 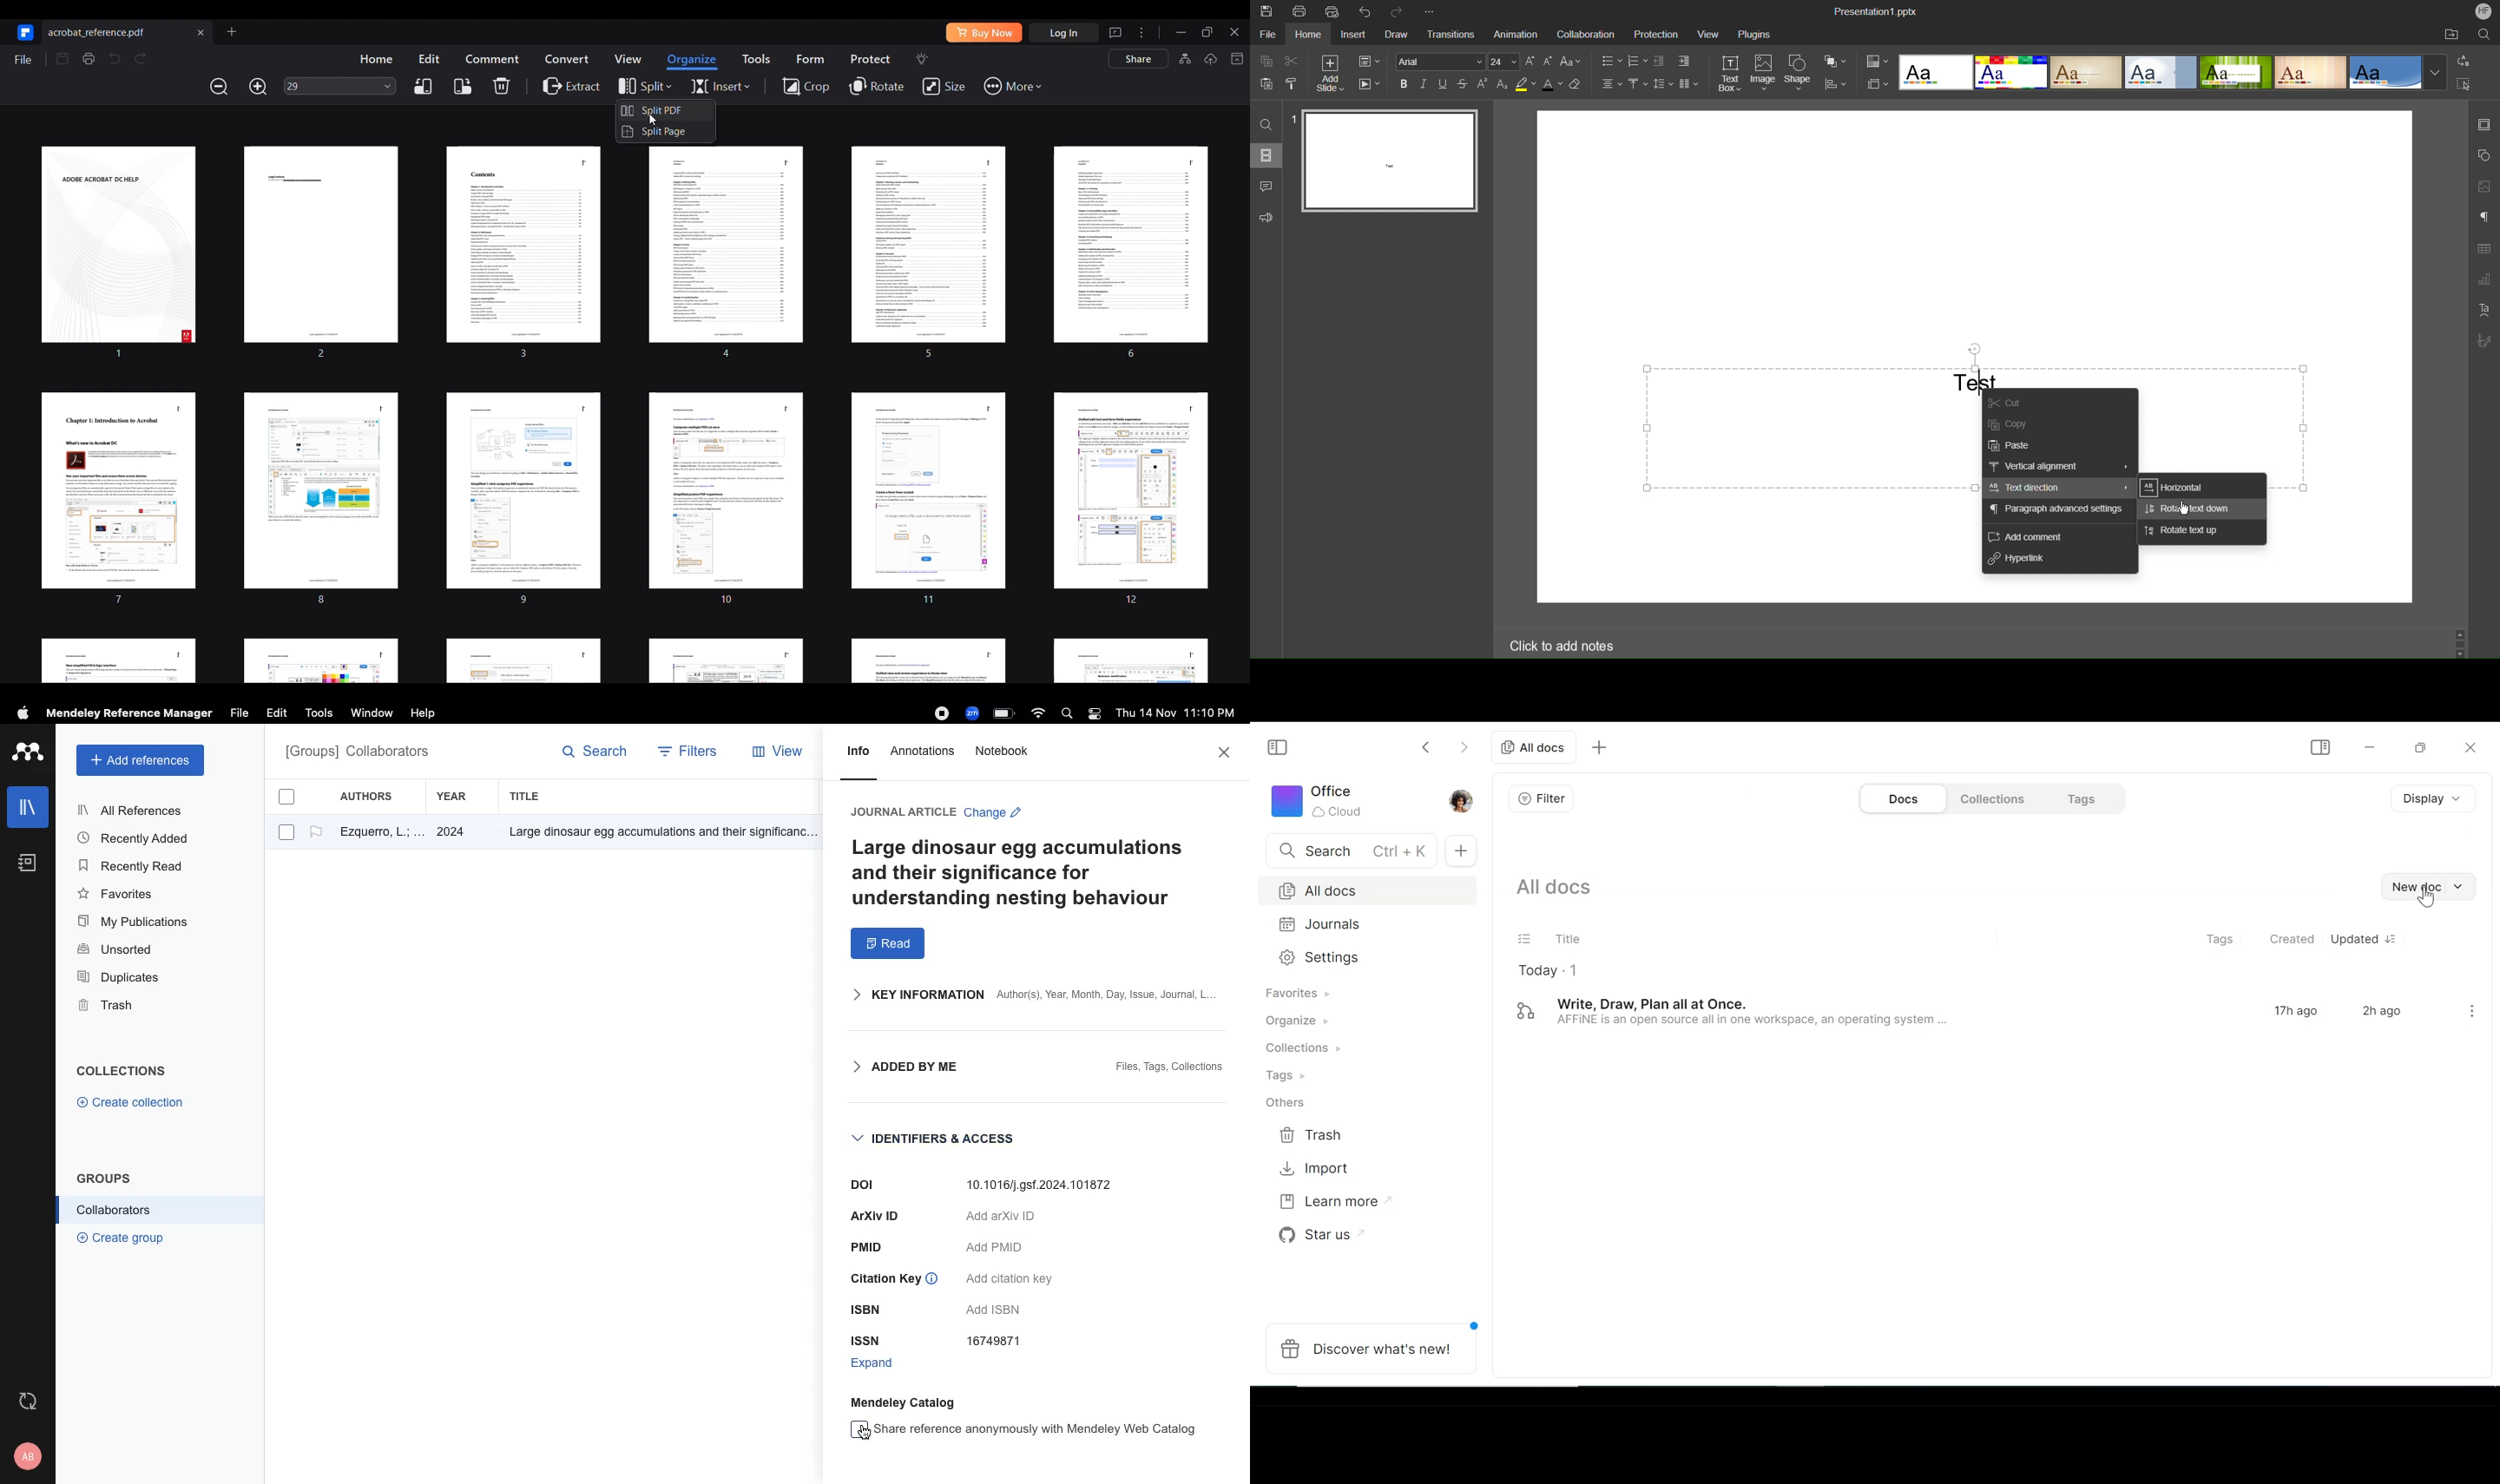 What do you see at coordinates (421, 714) in the screenshot?
I see `Help` at bounding box center [421, 714].